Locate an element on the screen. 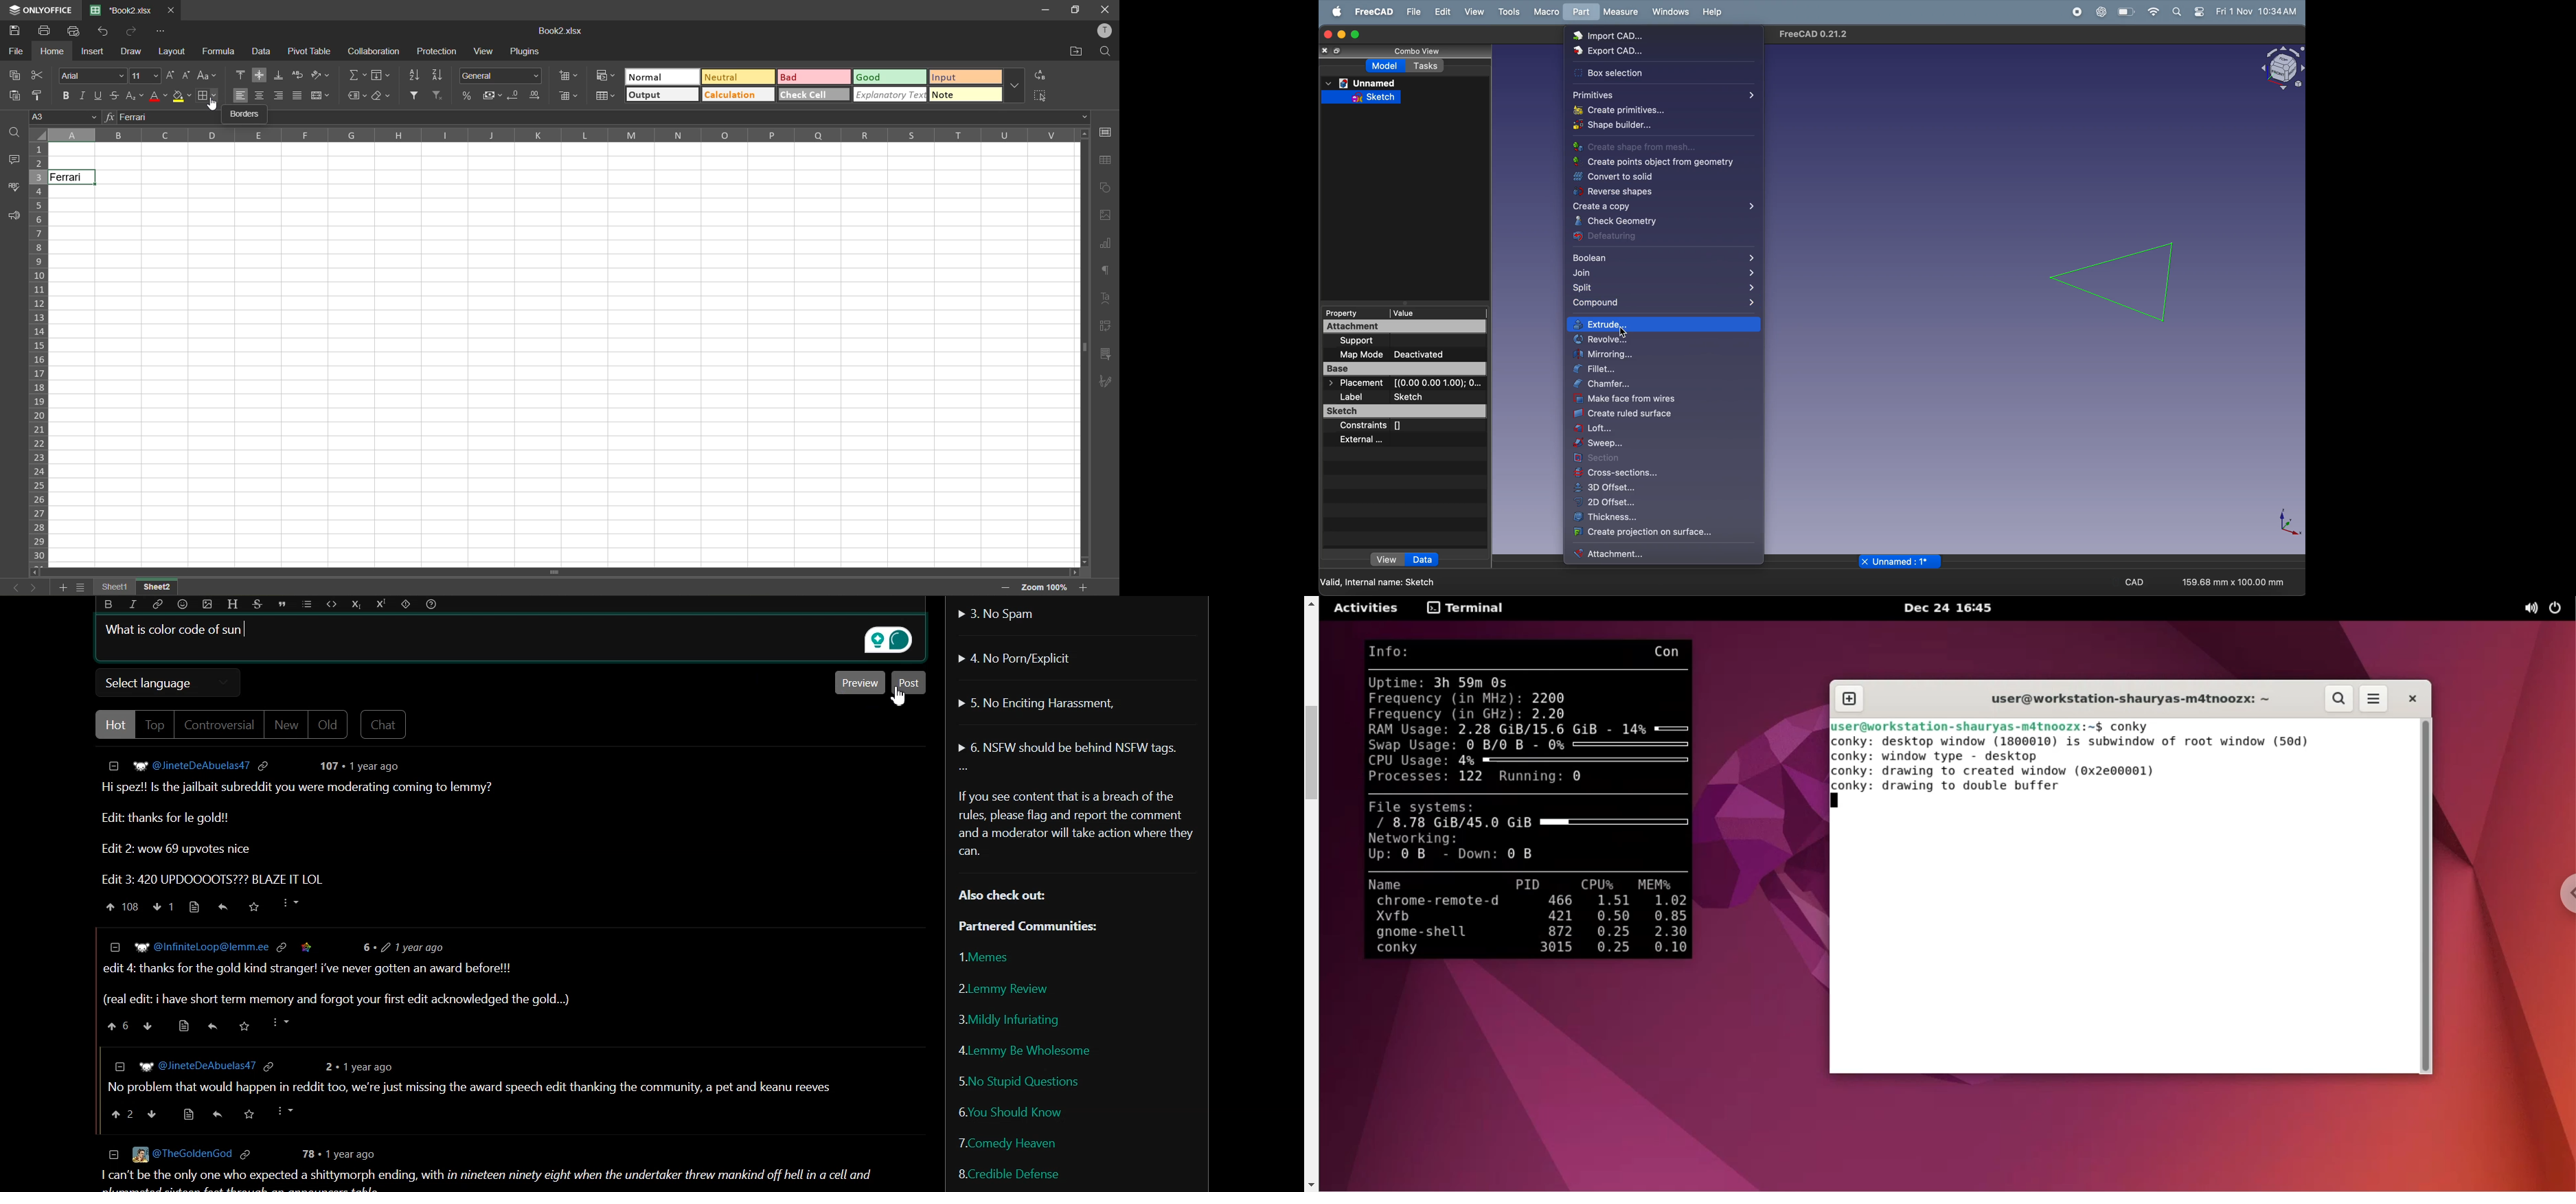  underline is located at coordinates (100, 96).